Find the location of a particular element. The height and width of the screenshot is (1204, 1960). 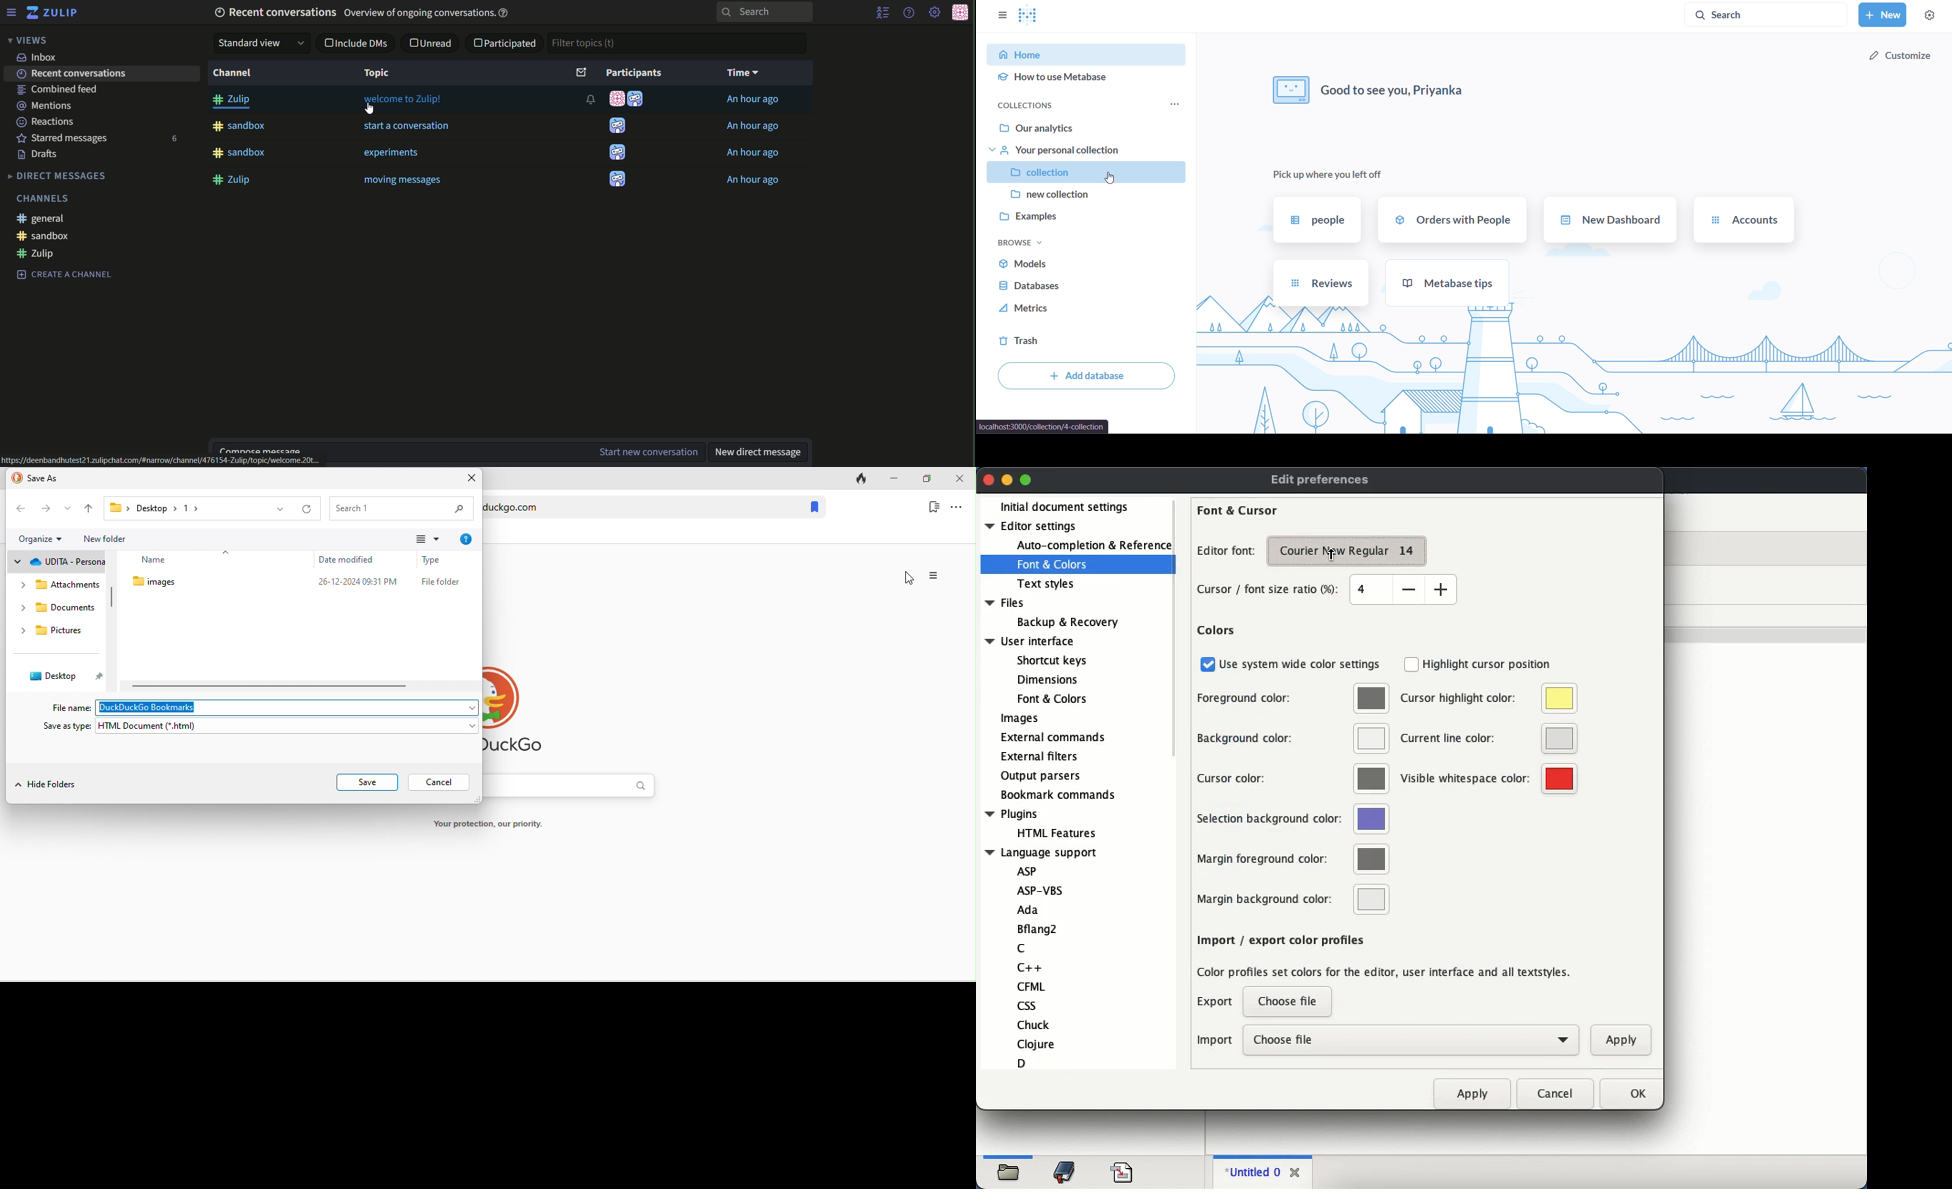

search bar is located at coordinates (680, 43).